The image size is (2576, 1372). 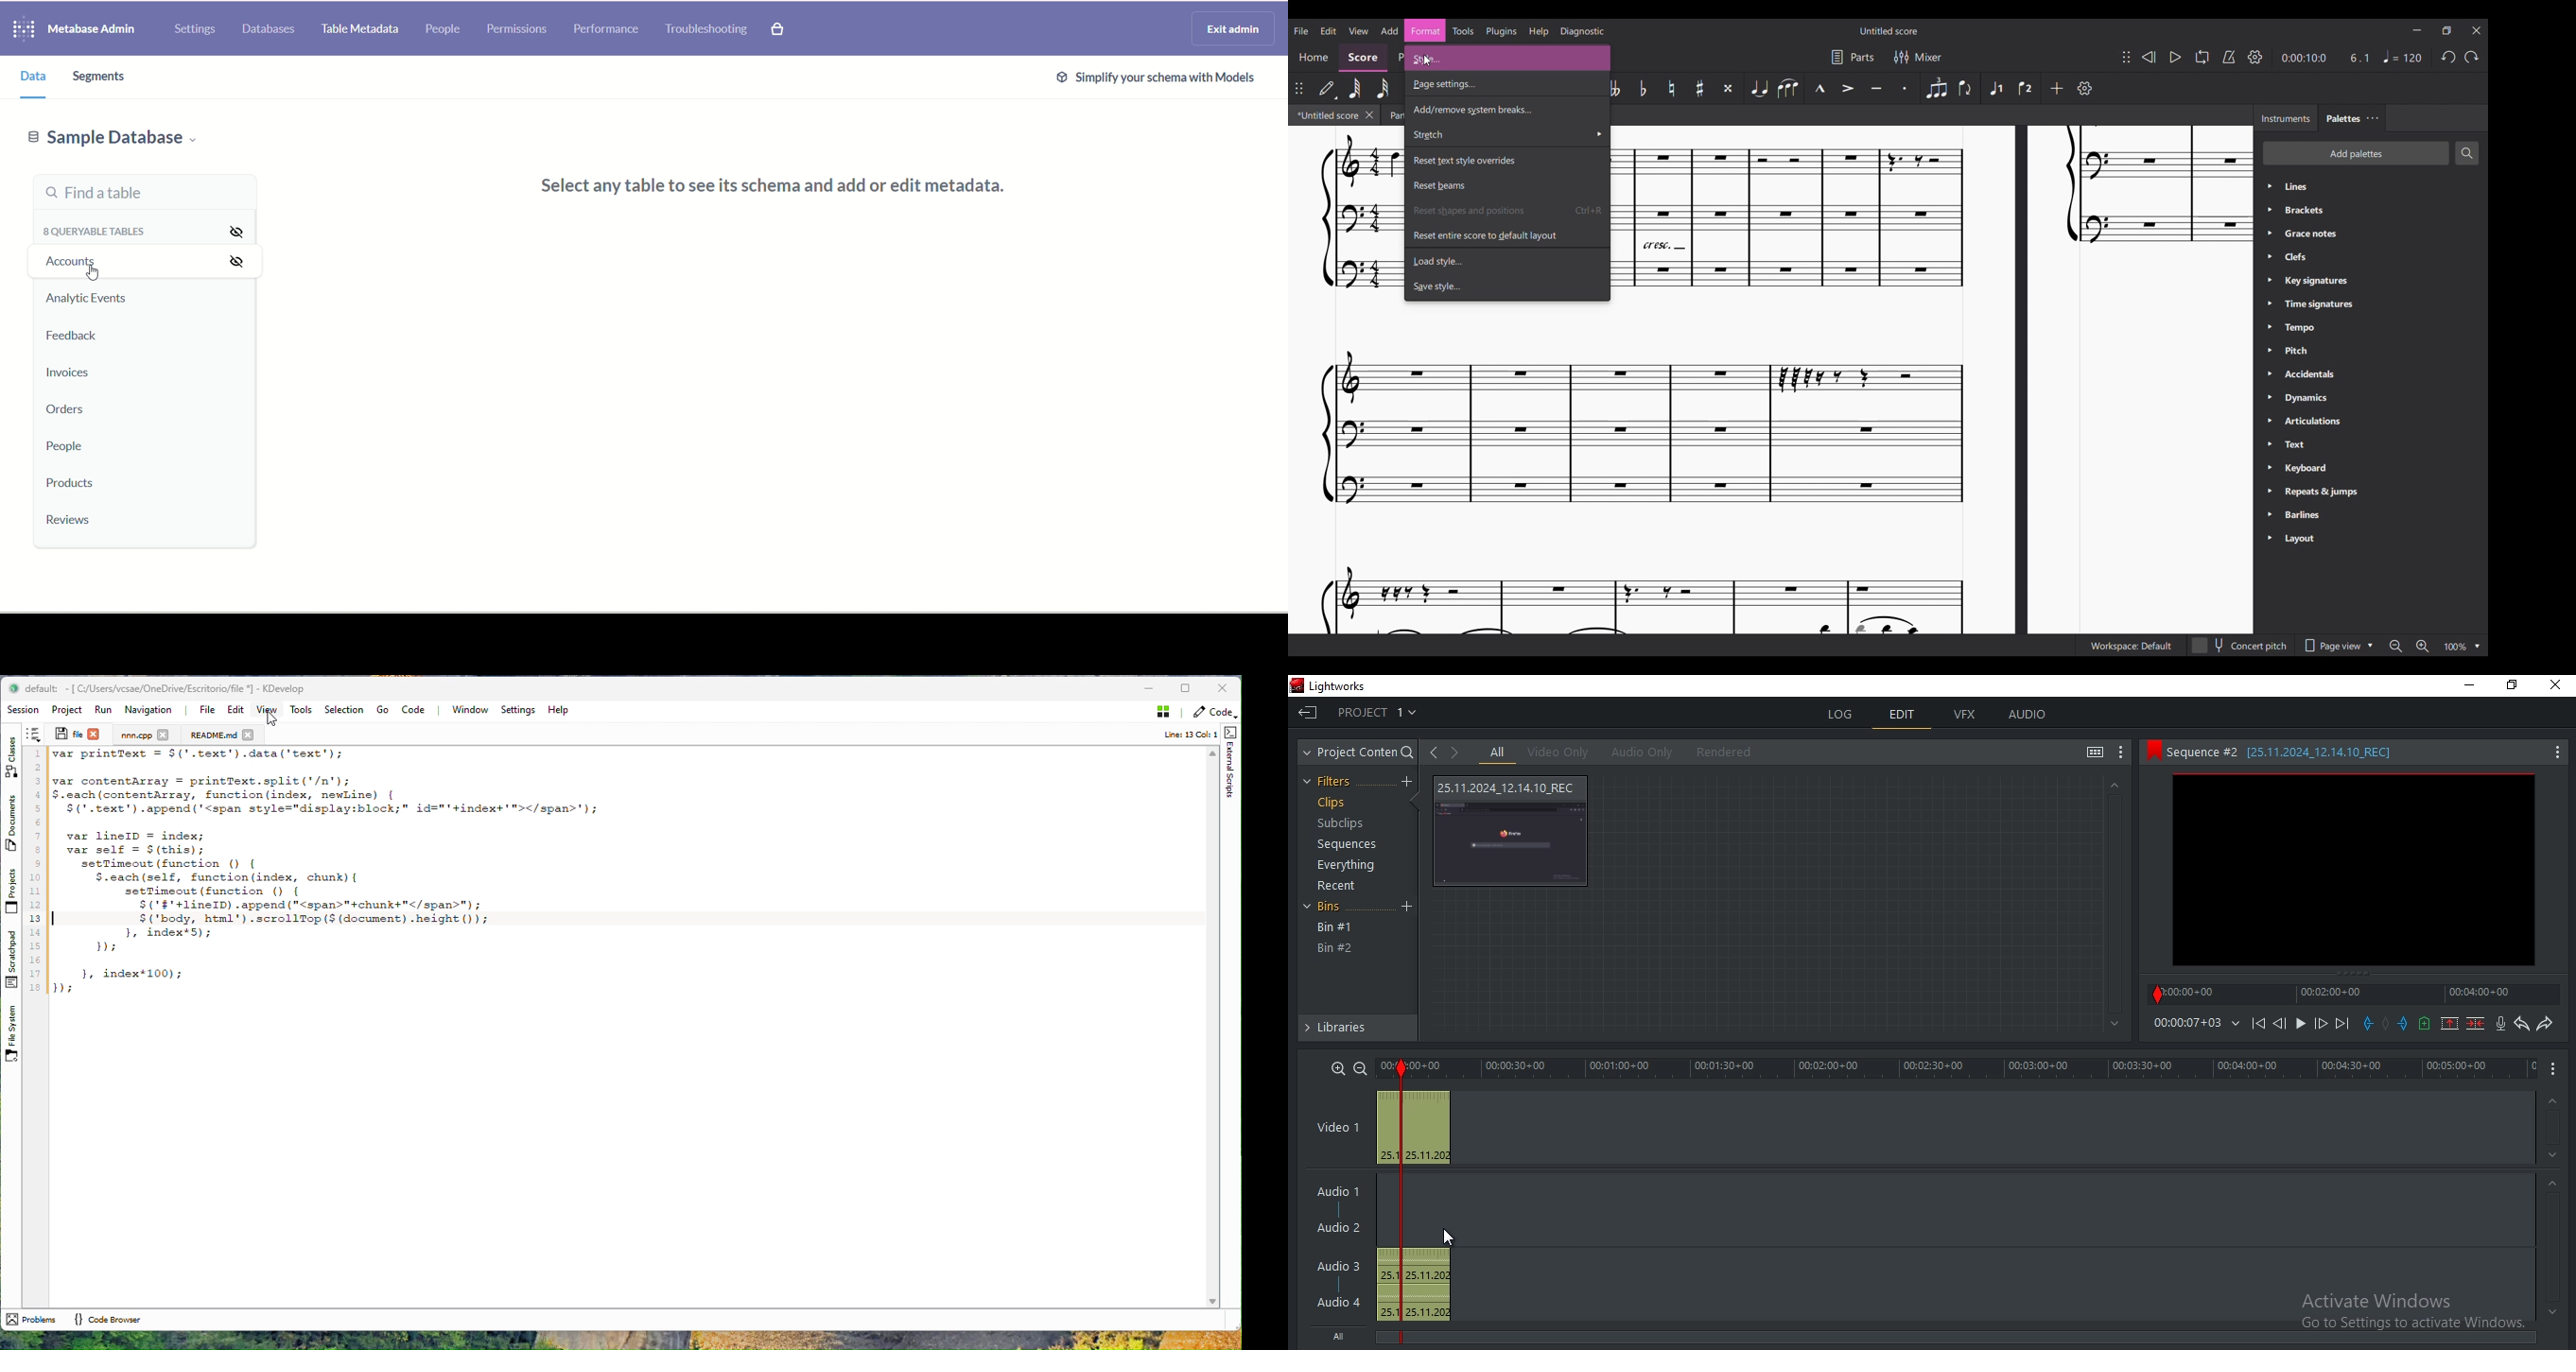 I want to click on log, so click(x=1842, y=715).